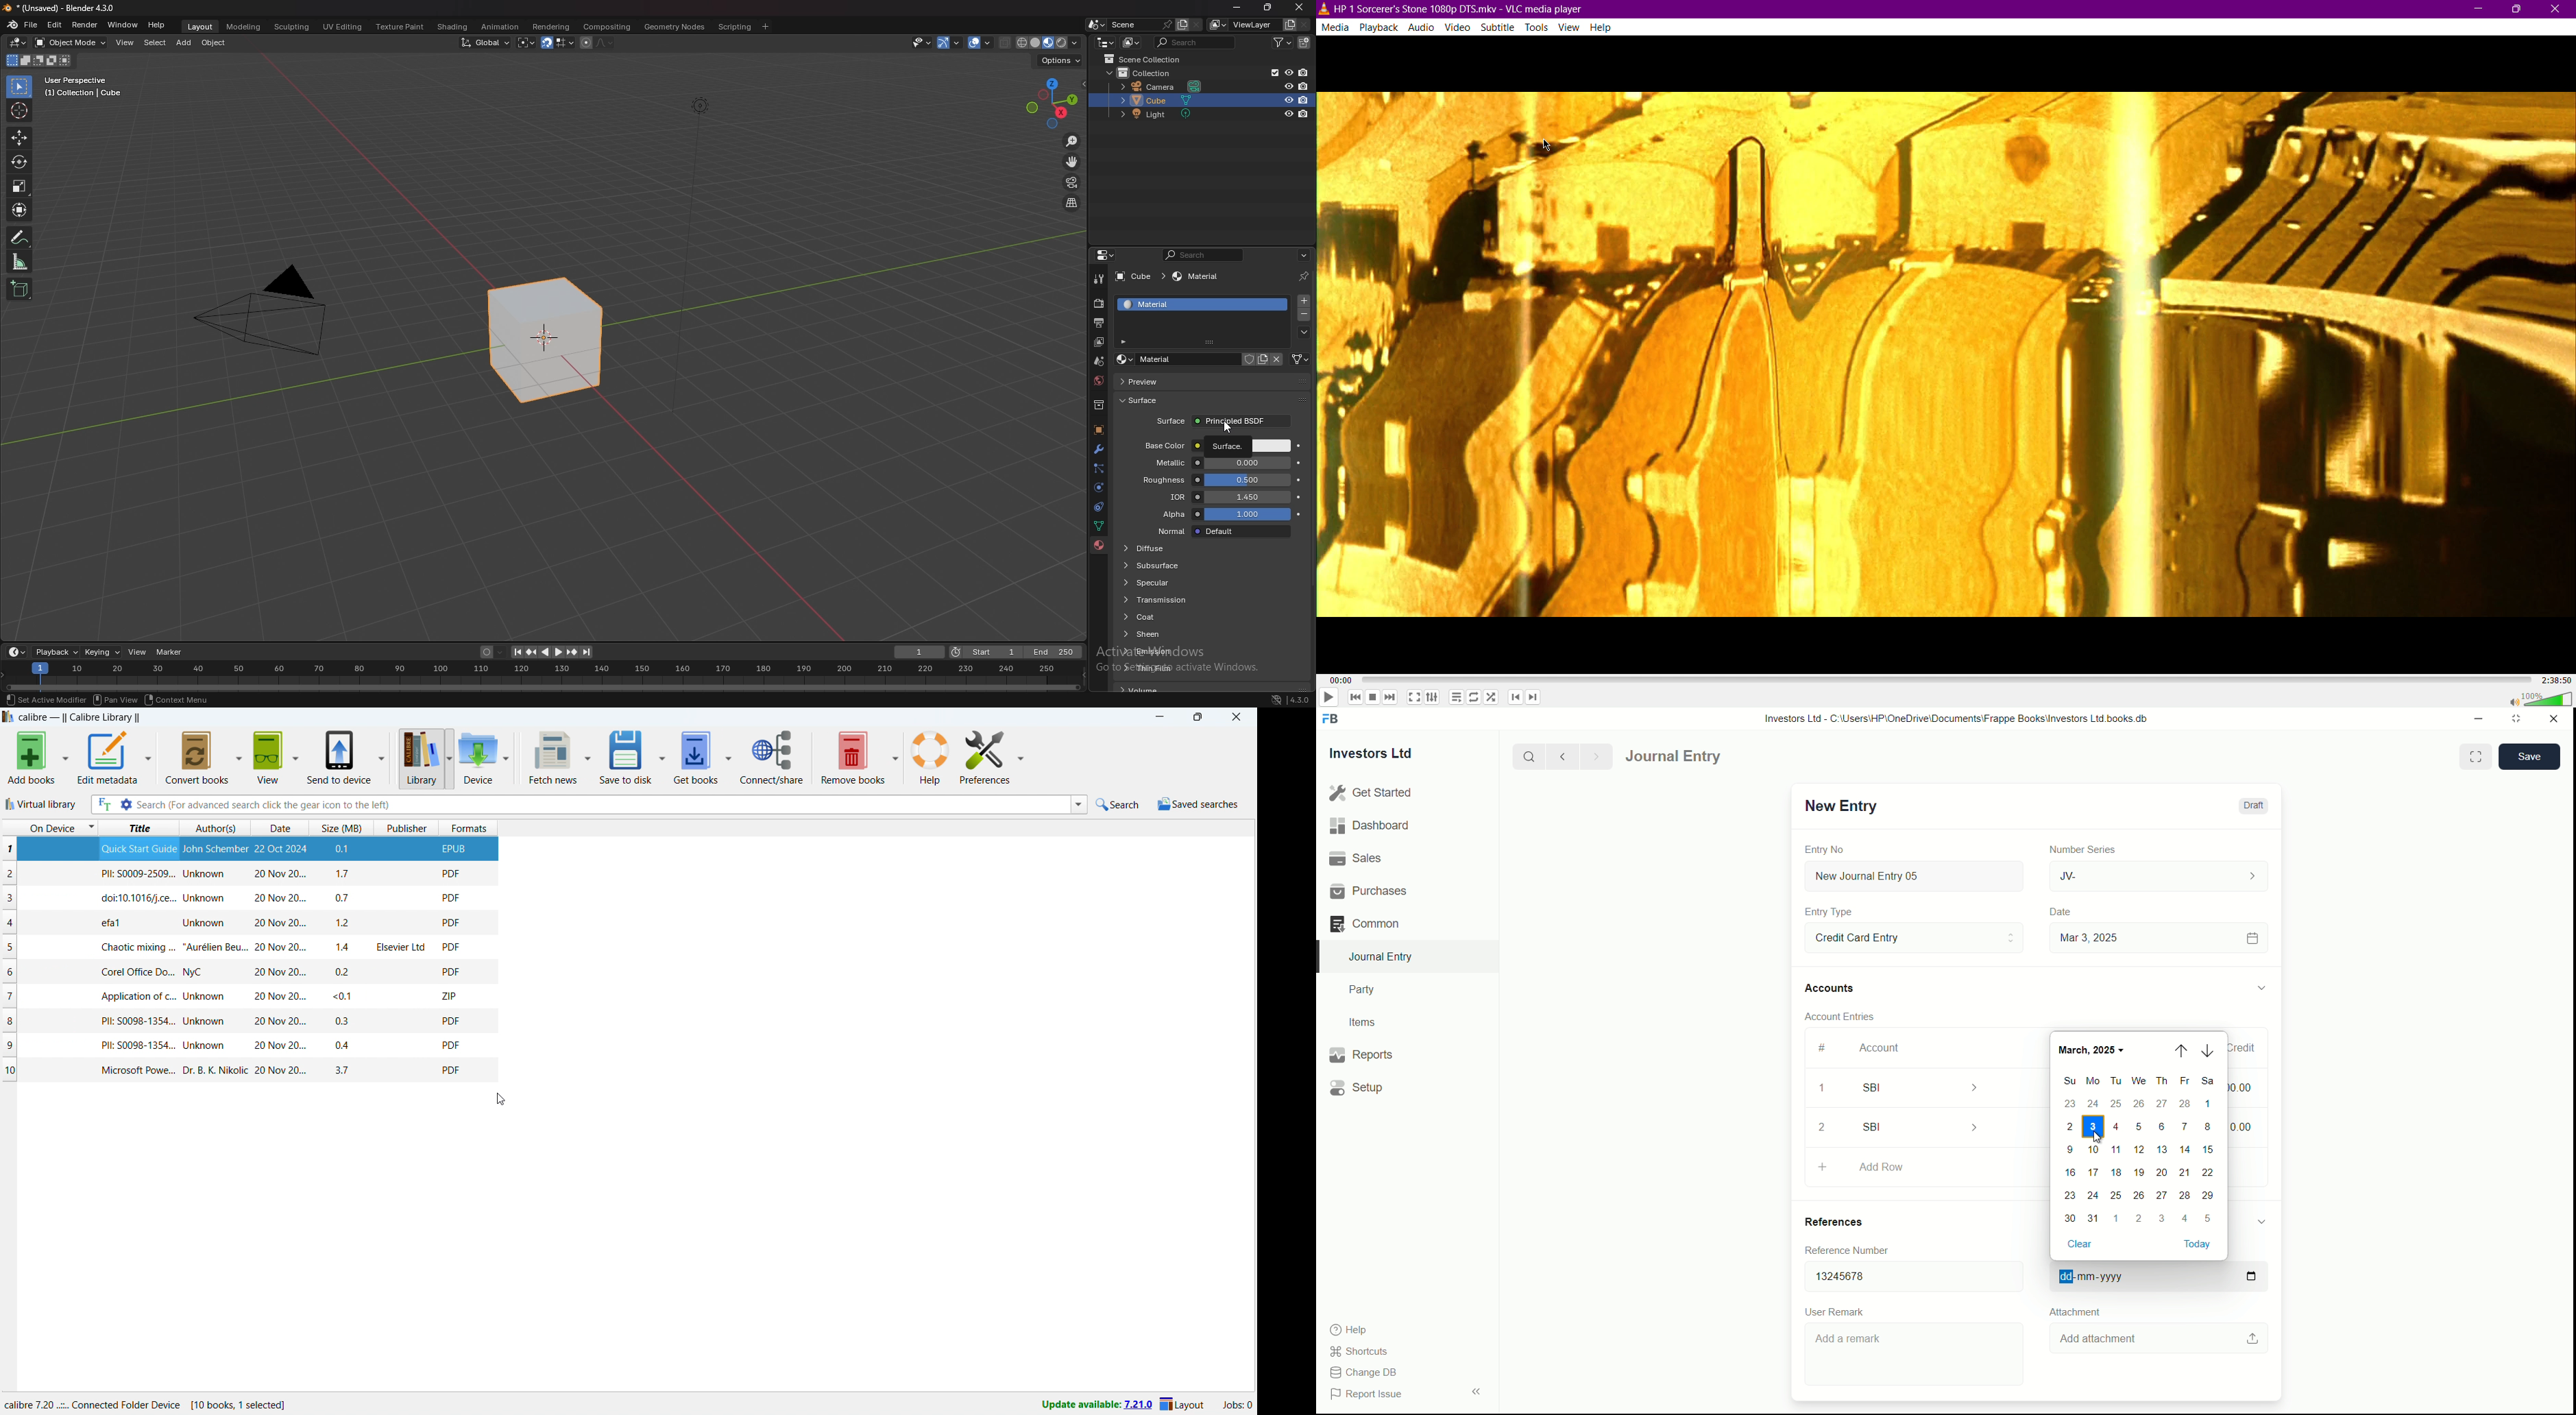 Image resolution: width=2576 pixels, height=1428 pixels. I want to click on fetch news options, so click(590, 756).